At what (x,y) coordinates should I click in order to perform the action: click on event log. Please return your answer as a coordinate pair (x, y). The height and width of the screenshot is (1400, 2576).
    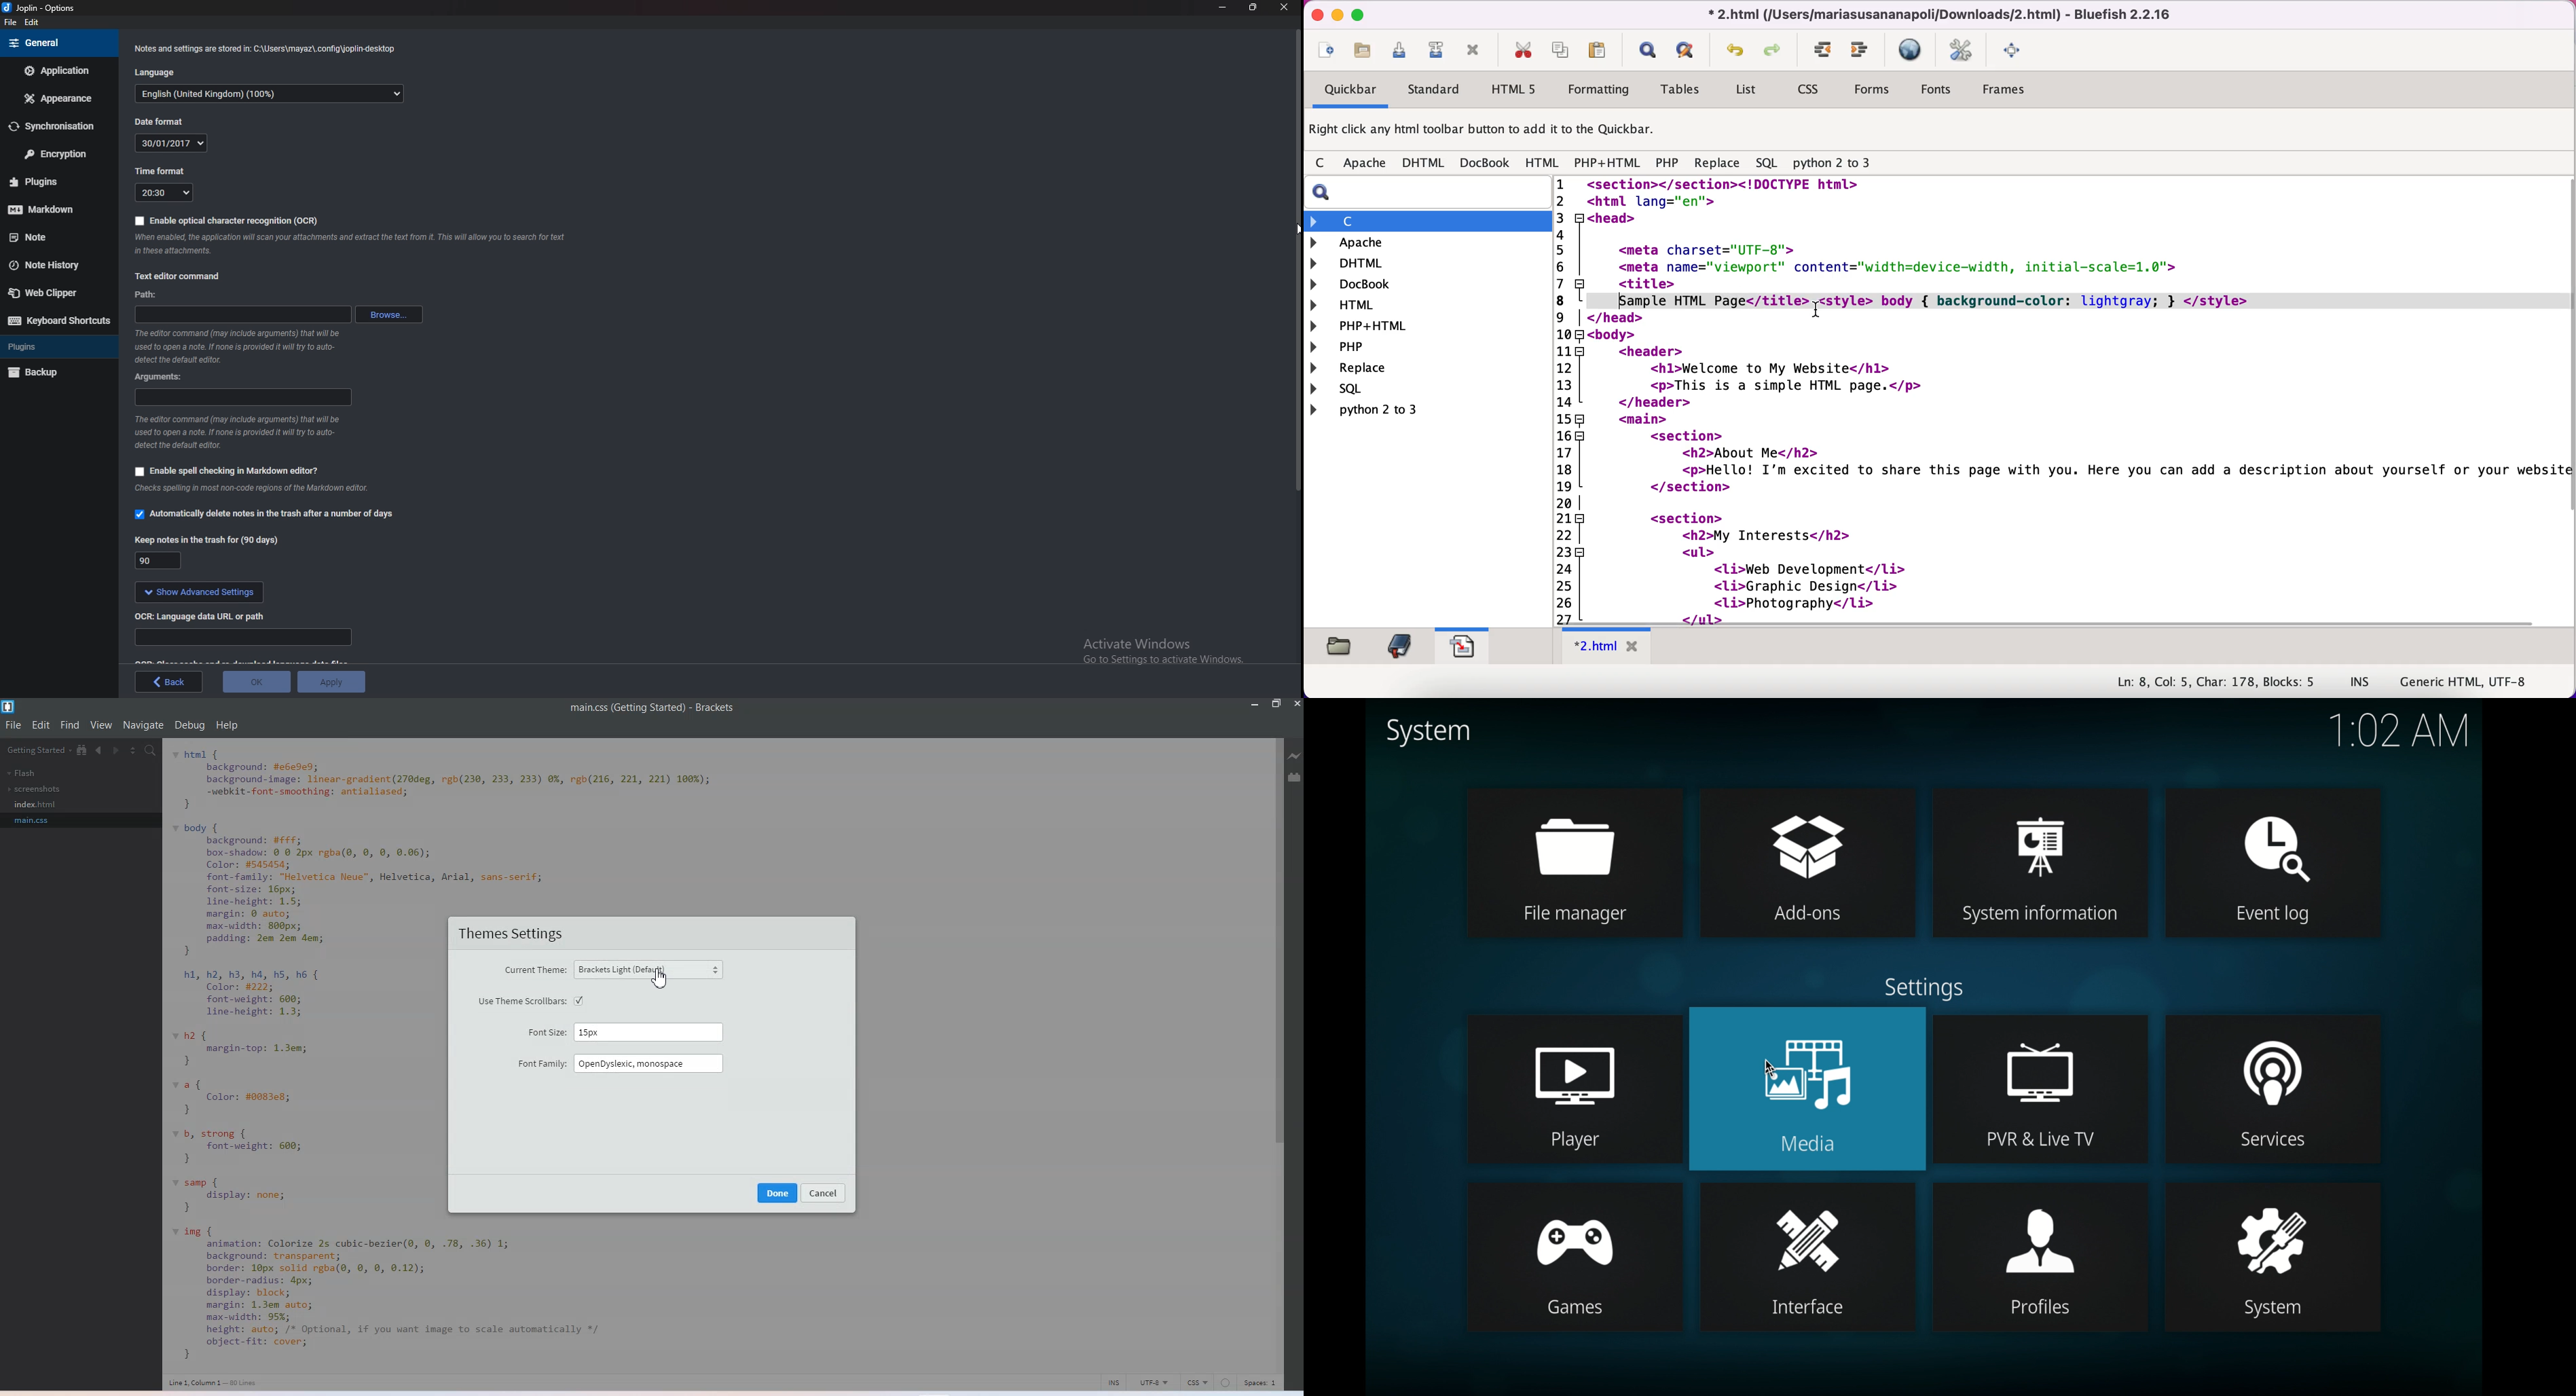
    Looking at the image, I should click on (2274, 836).